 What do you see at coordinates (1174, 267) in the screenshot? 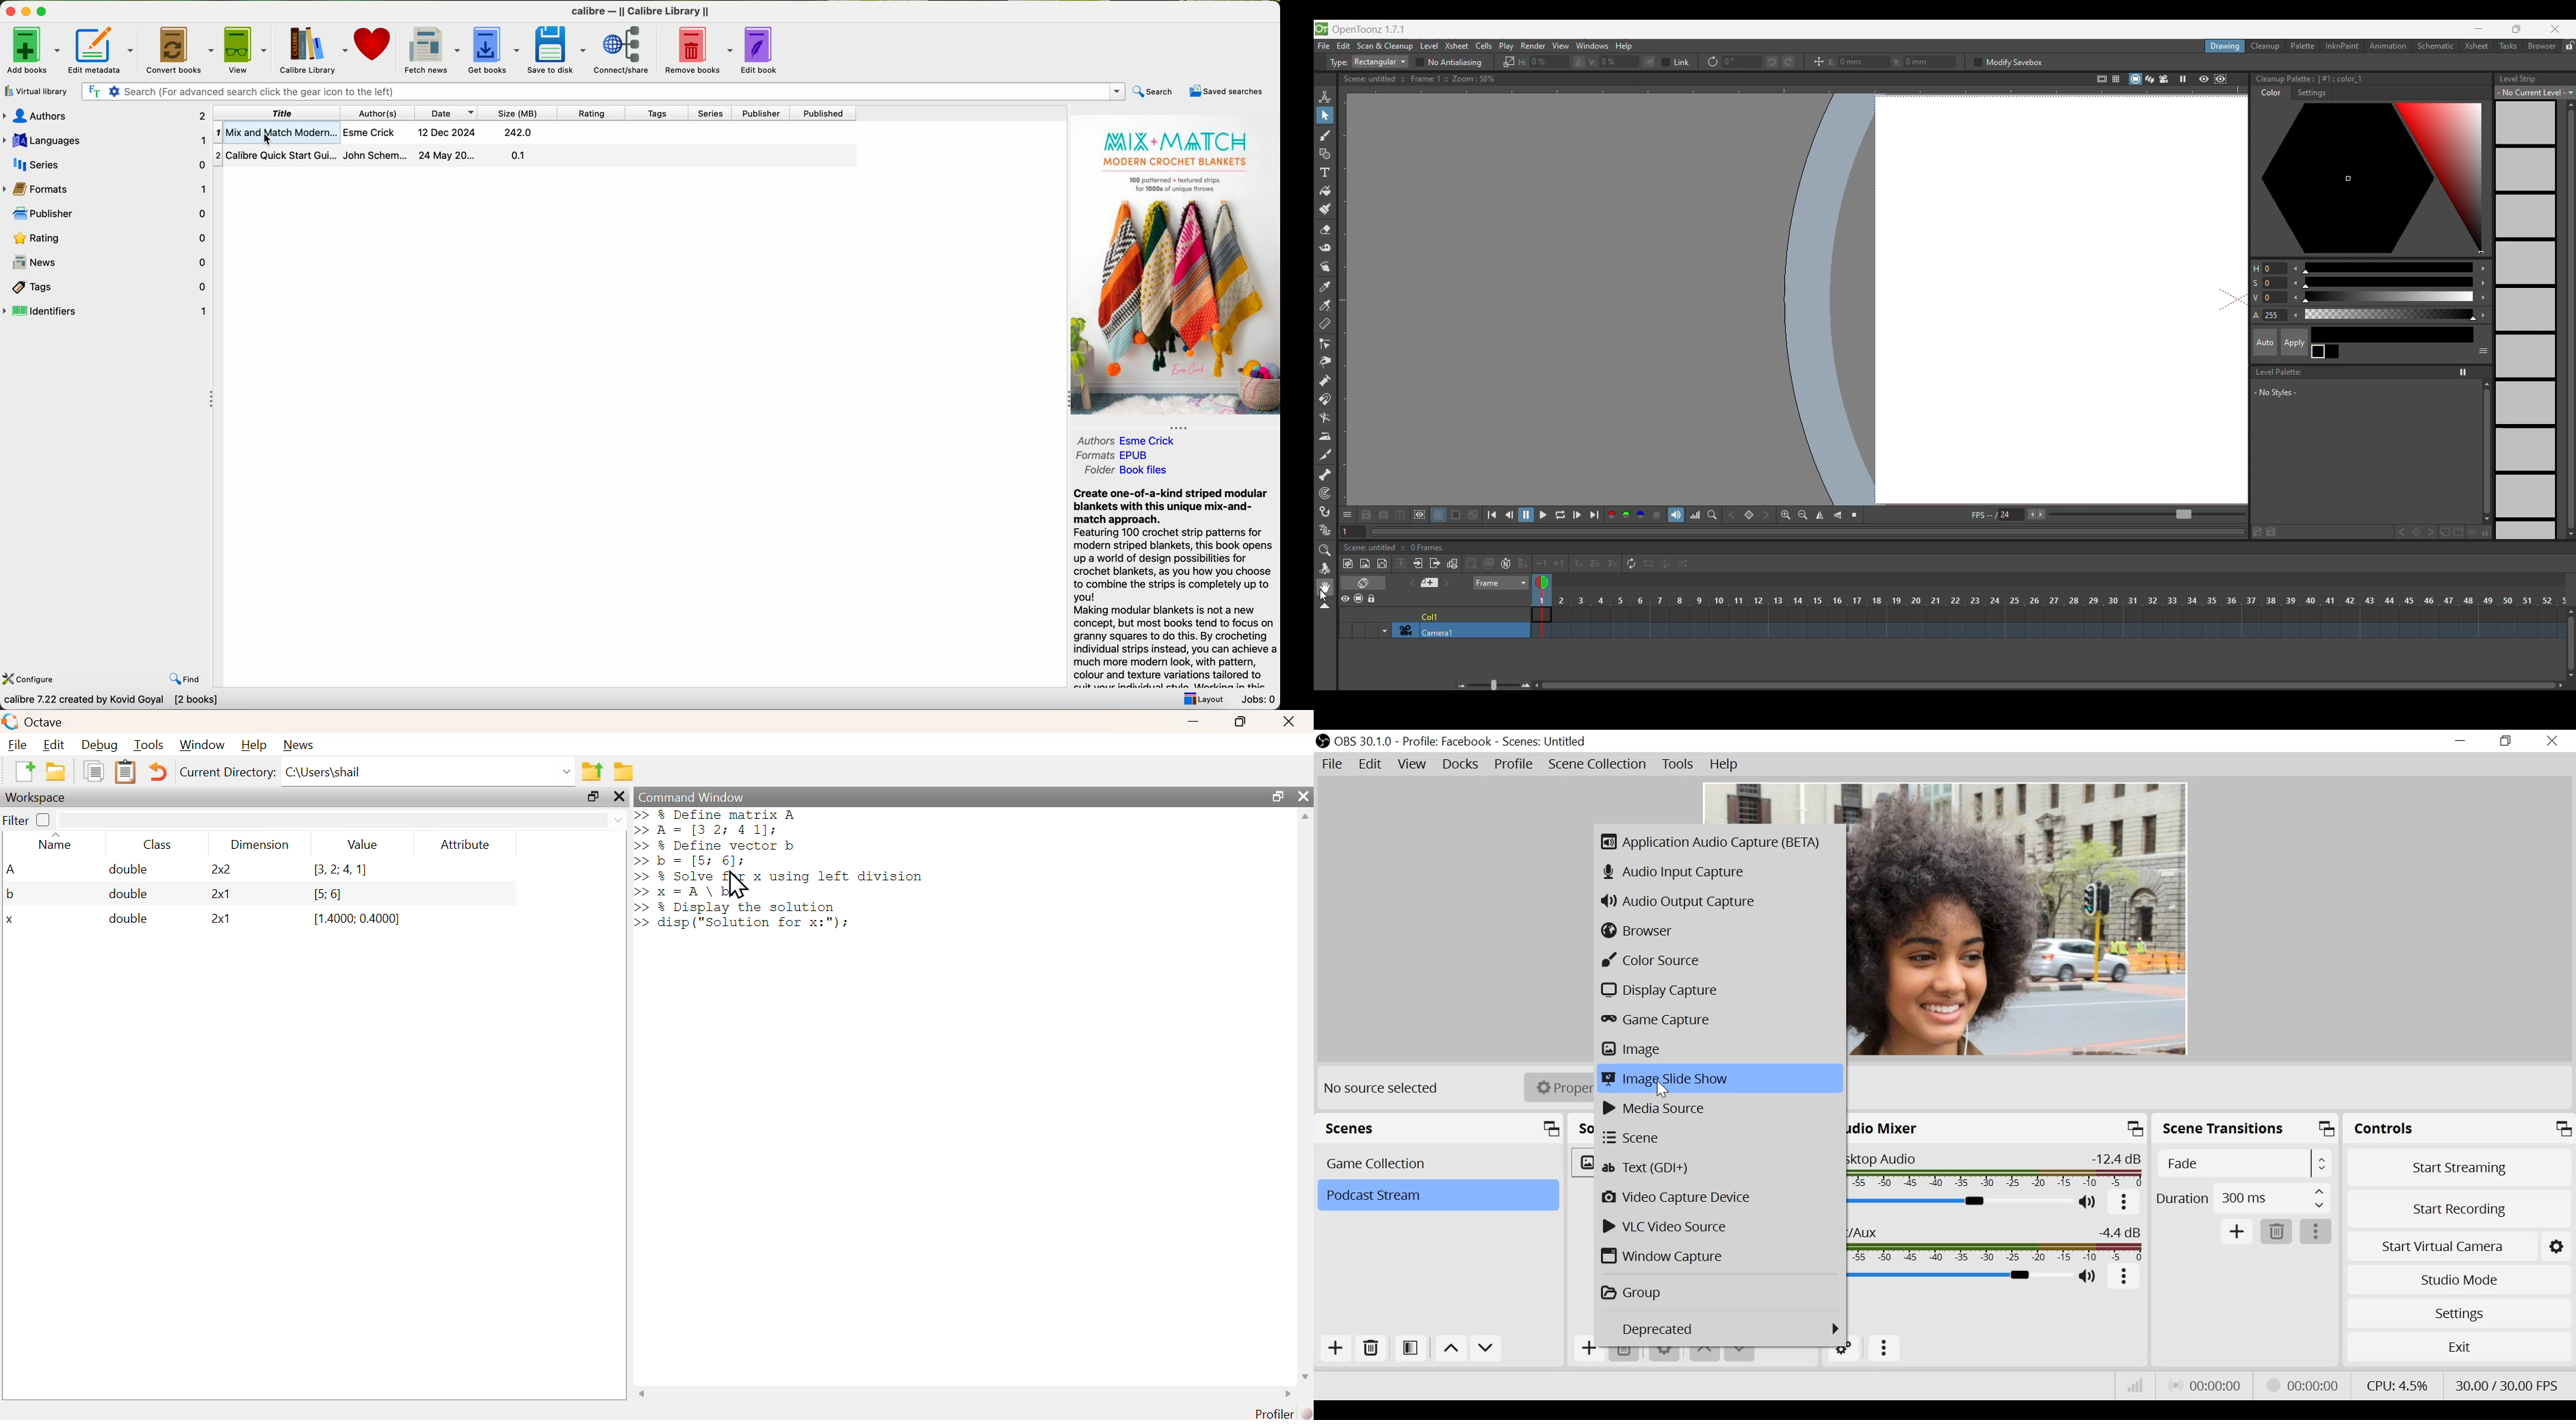
I see `book cover preview` at bounding box center [1174, 267].